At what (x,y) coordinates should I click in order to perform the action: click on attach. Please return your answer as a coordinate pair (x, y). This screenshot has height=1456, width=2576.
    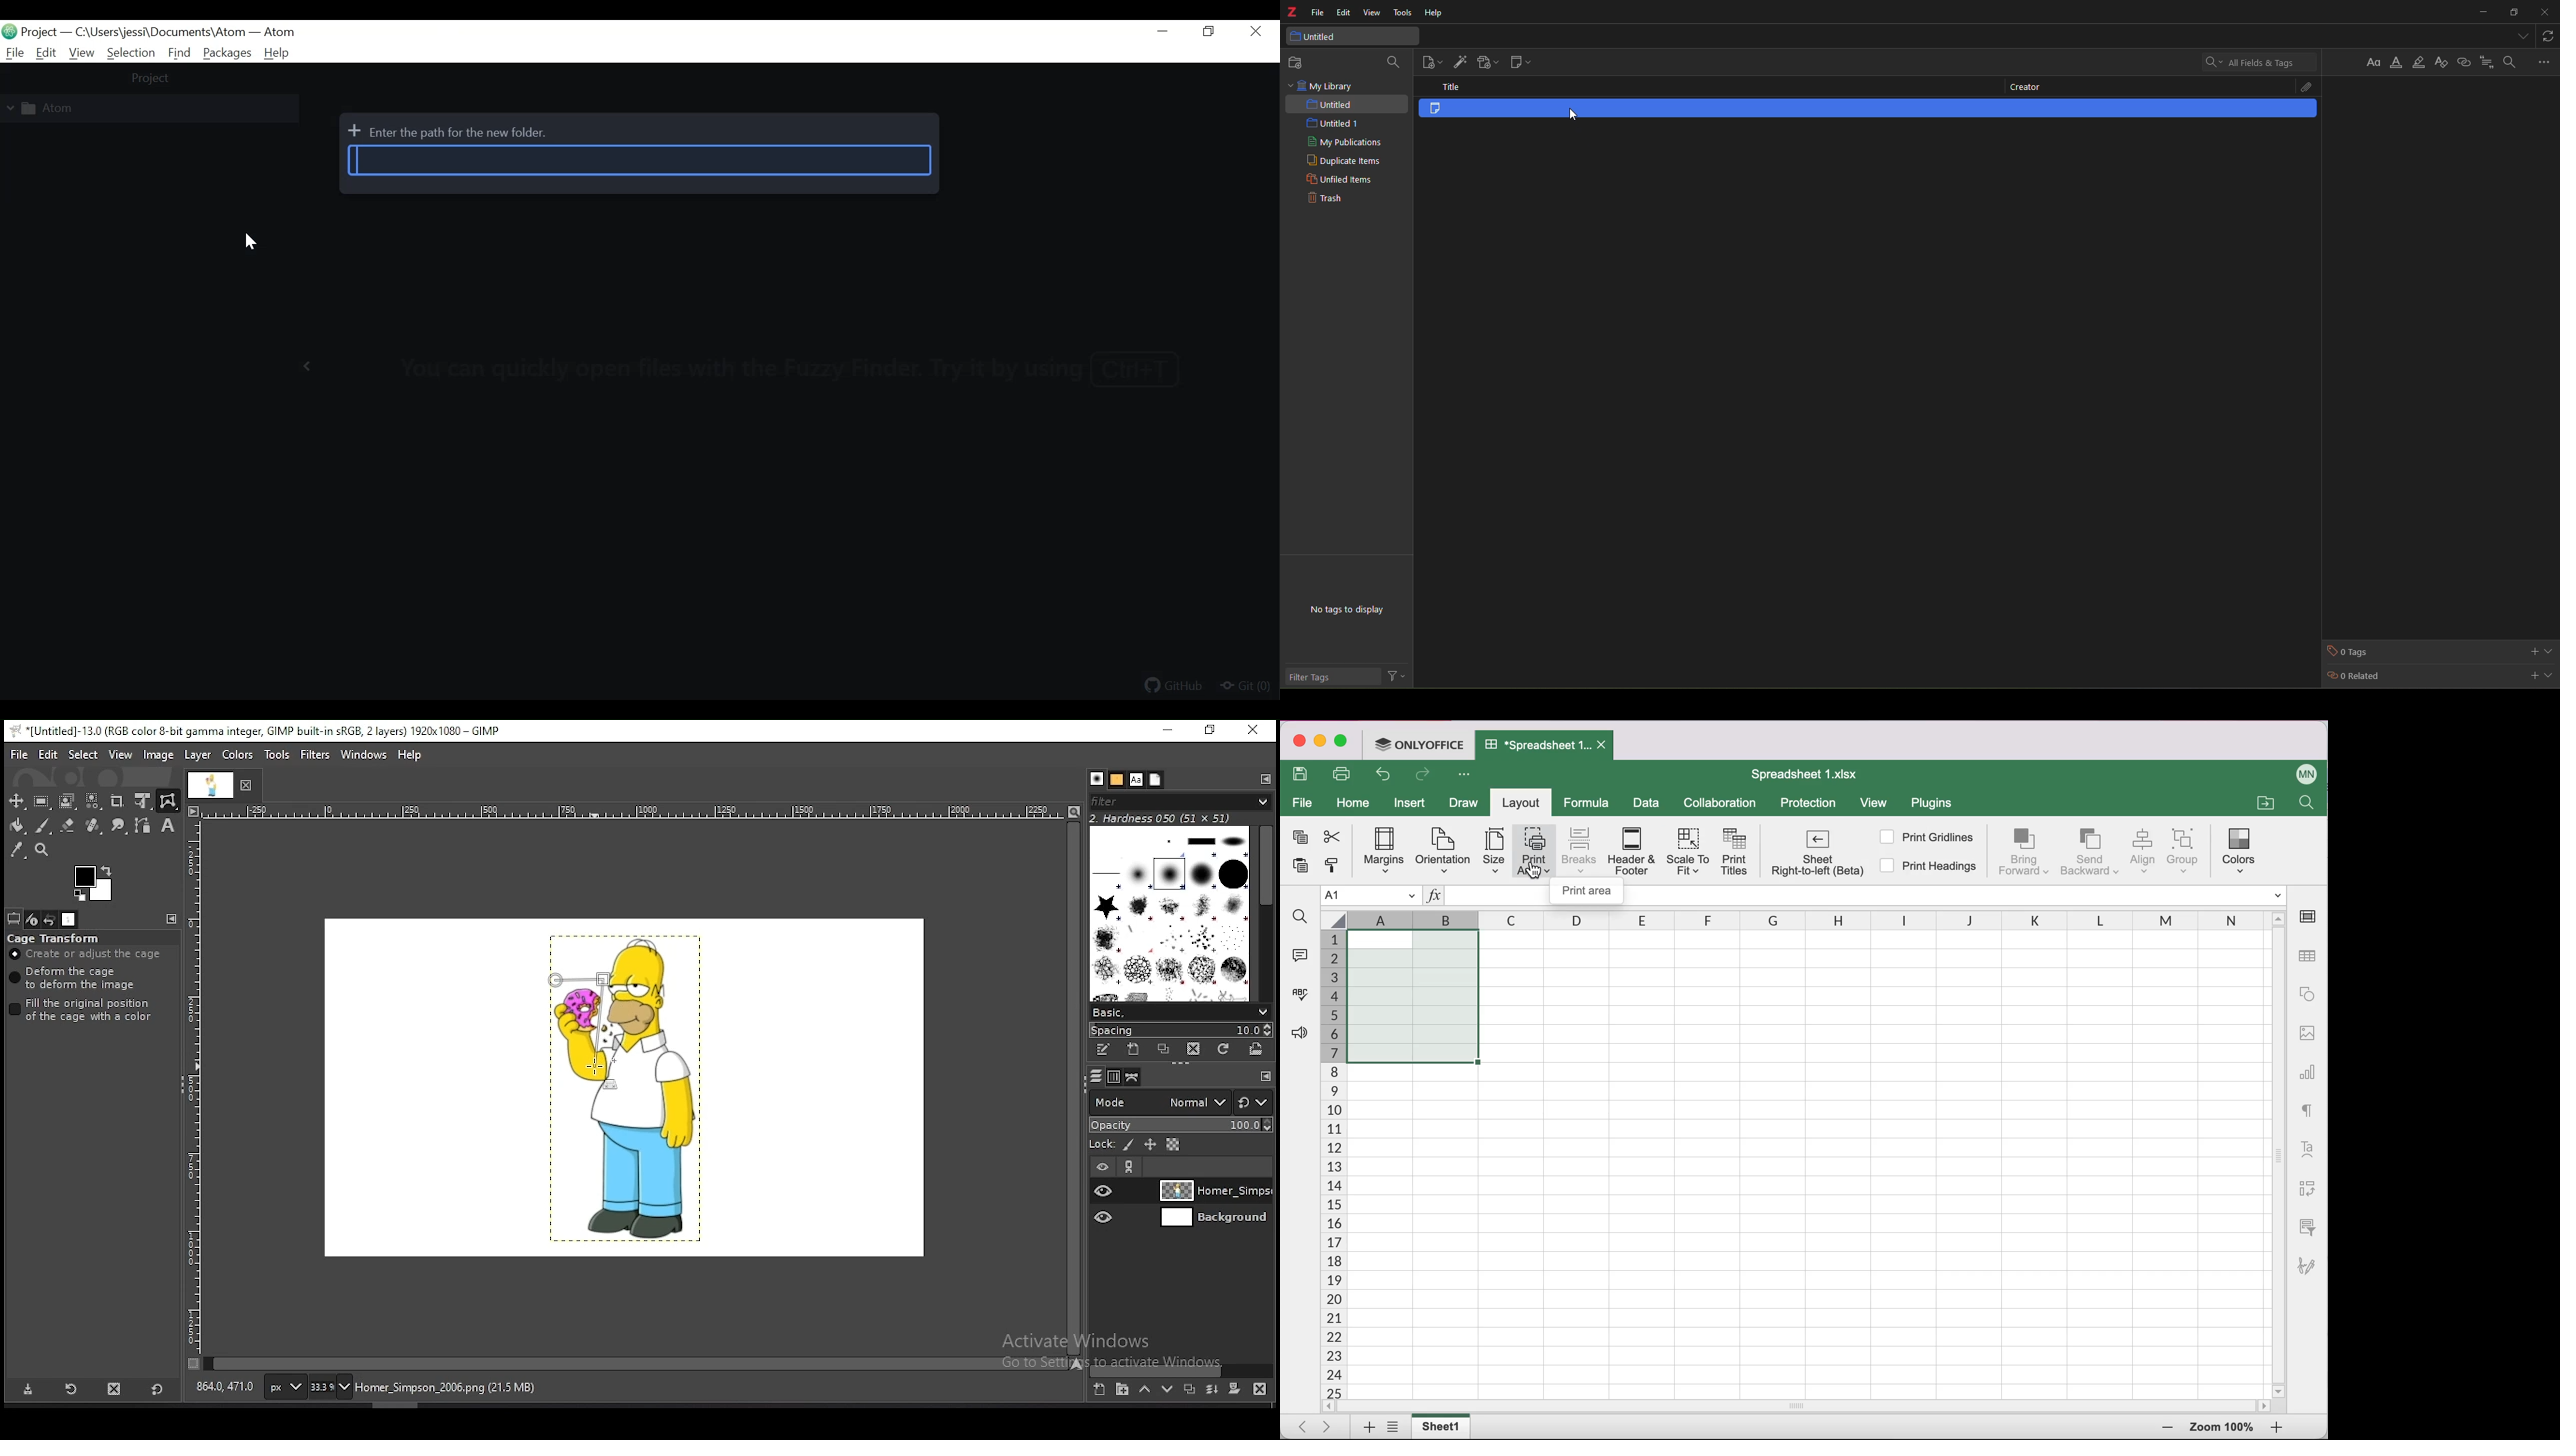
    Looking at the image, I should click on (2298, 86).